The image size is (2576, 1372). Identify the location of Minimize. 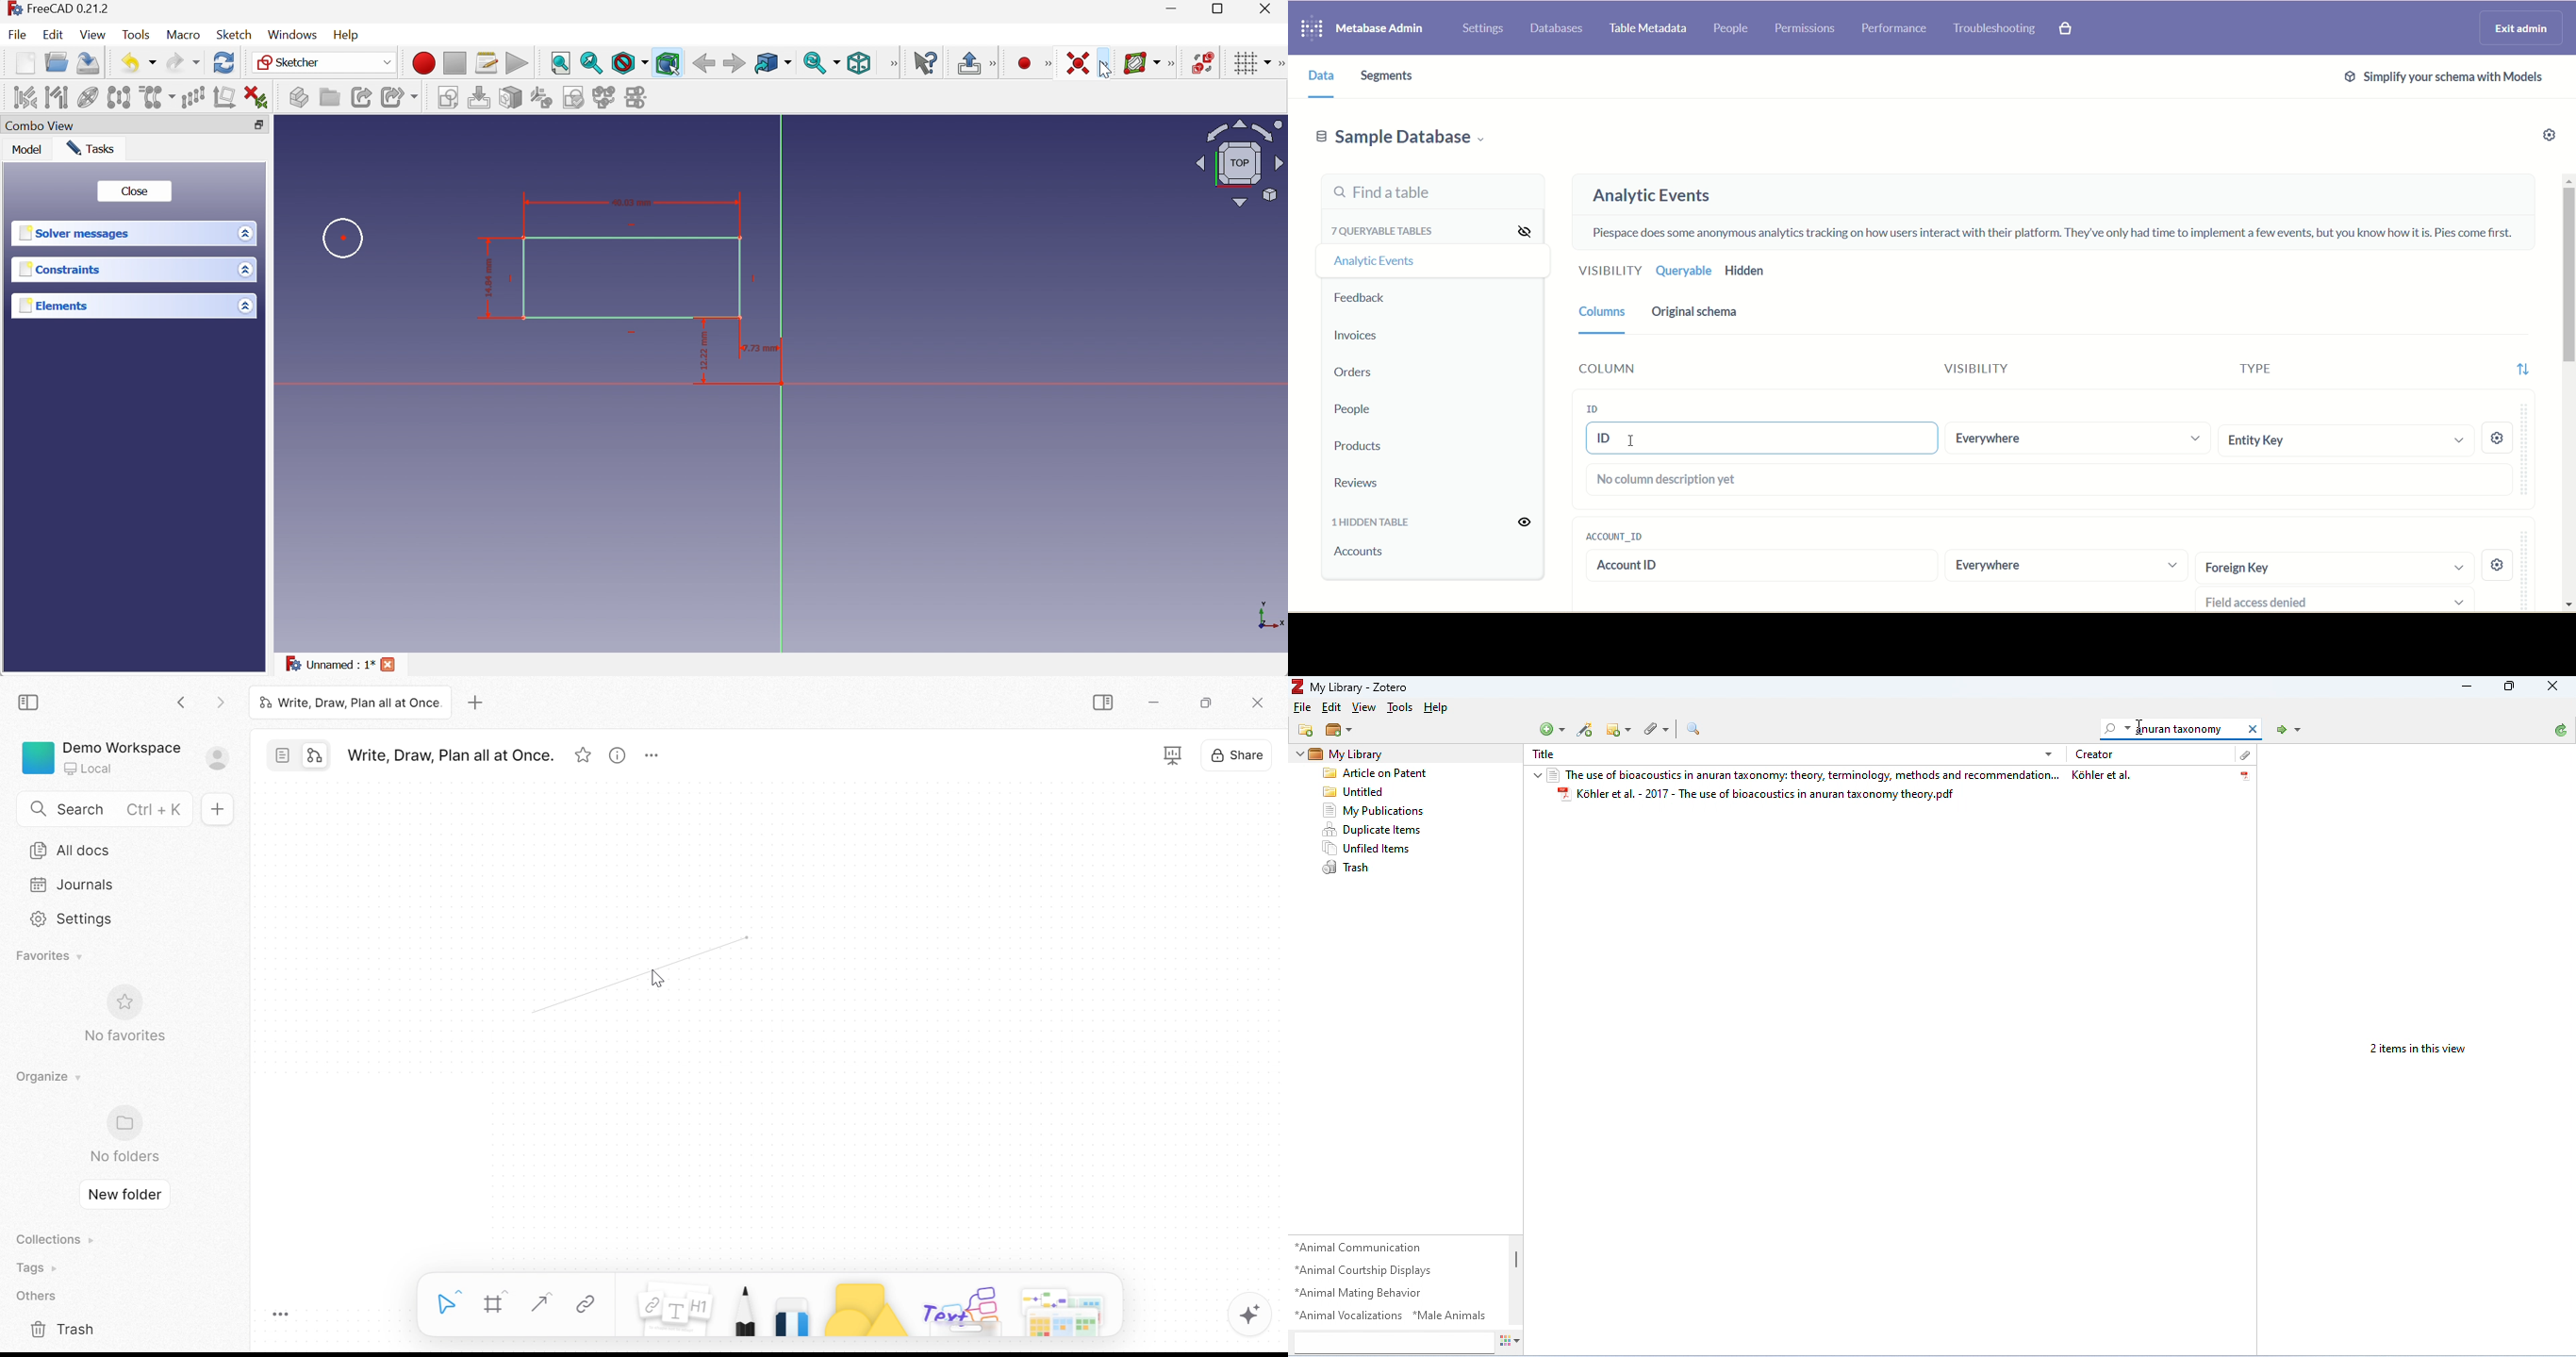
(2511, 686).